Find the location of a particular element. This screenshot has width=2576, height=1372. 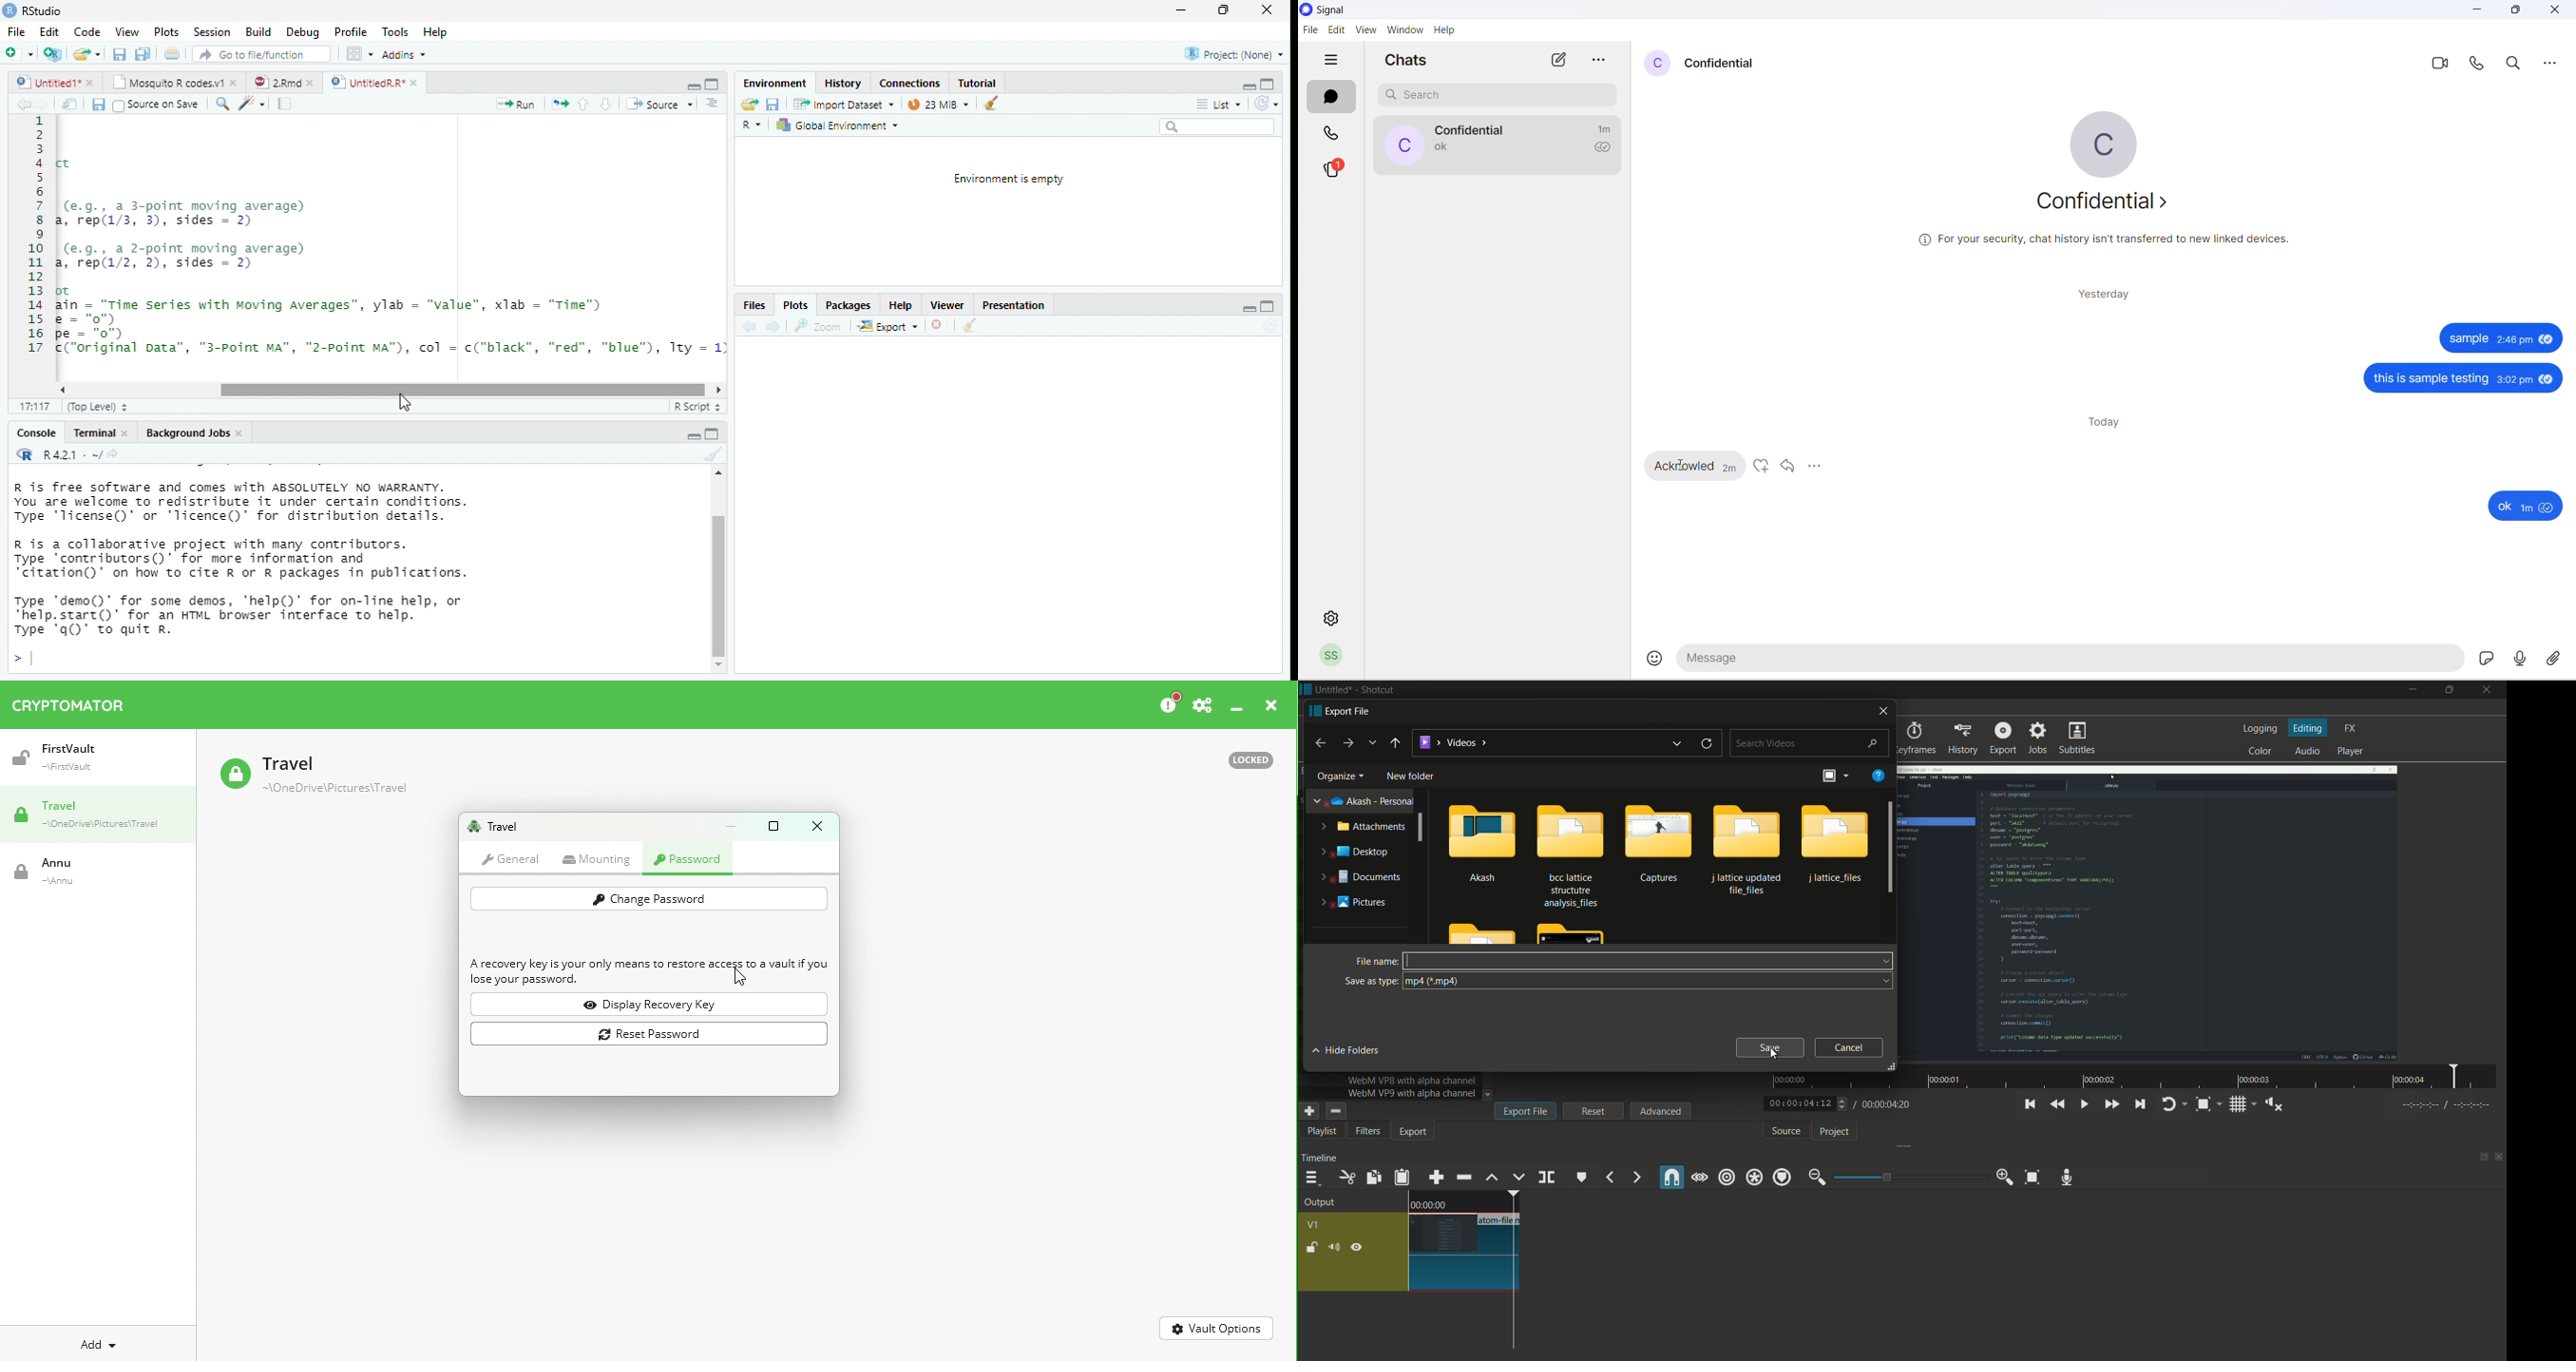

‘Source is located at coordinates (661, 104).